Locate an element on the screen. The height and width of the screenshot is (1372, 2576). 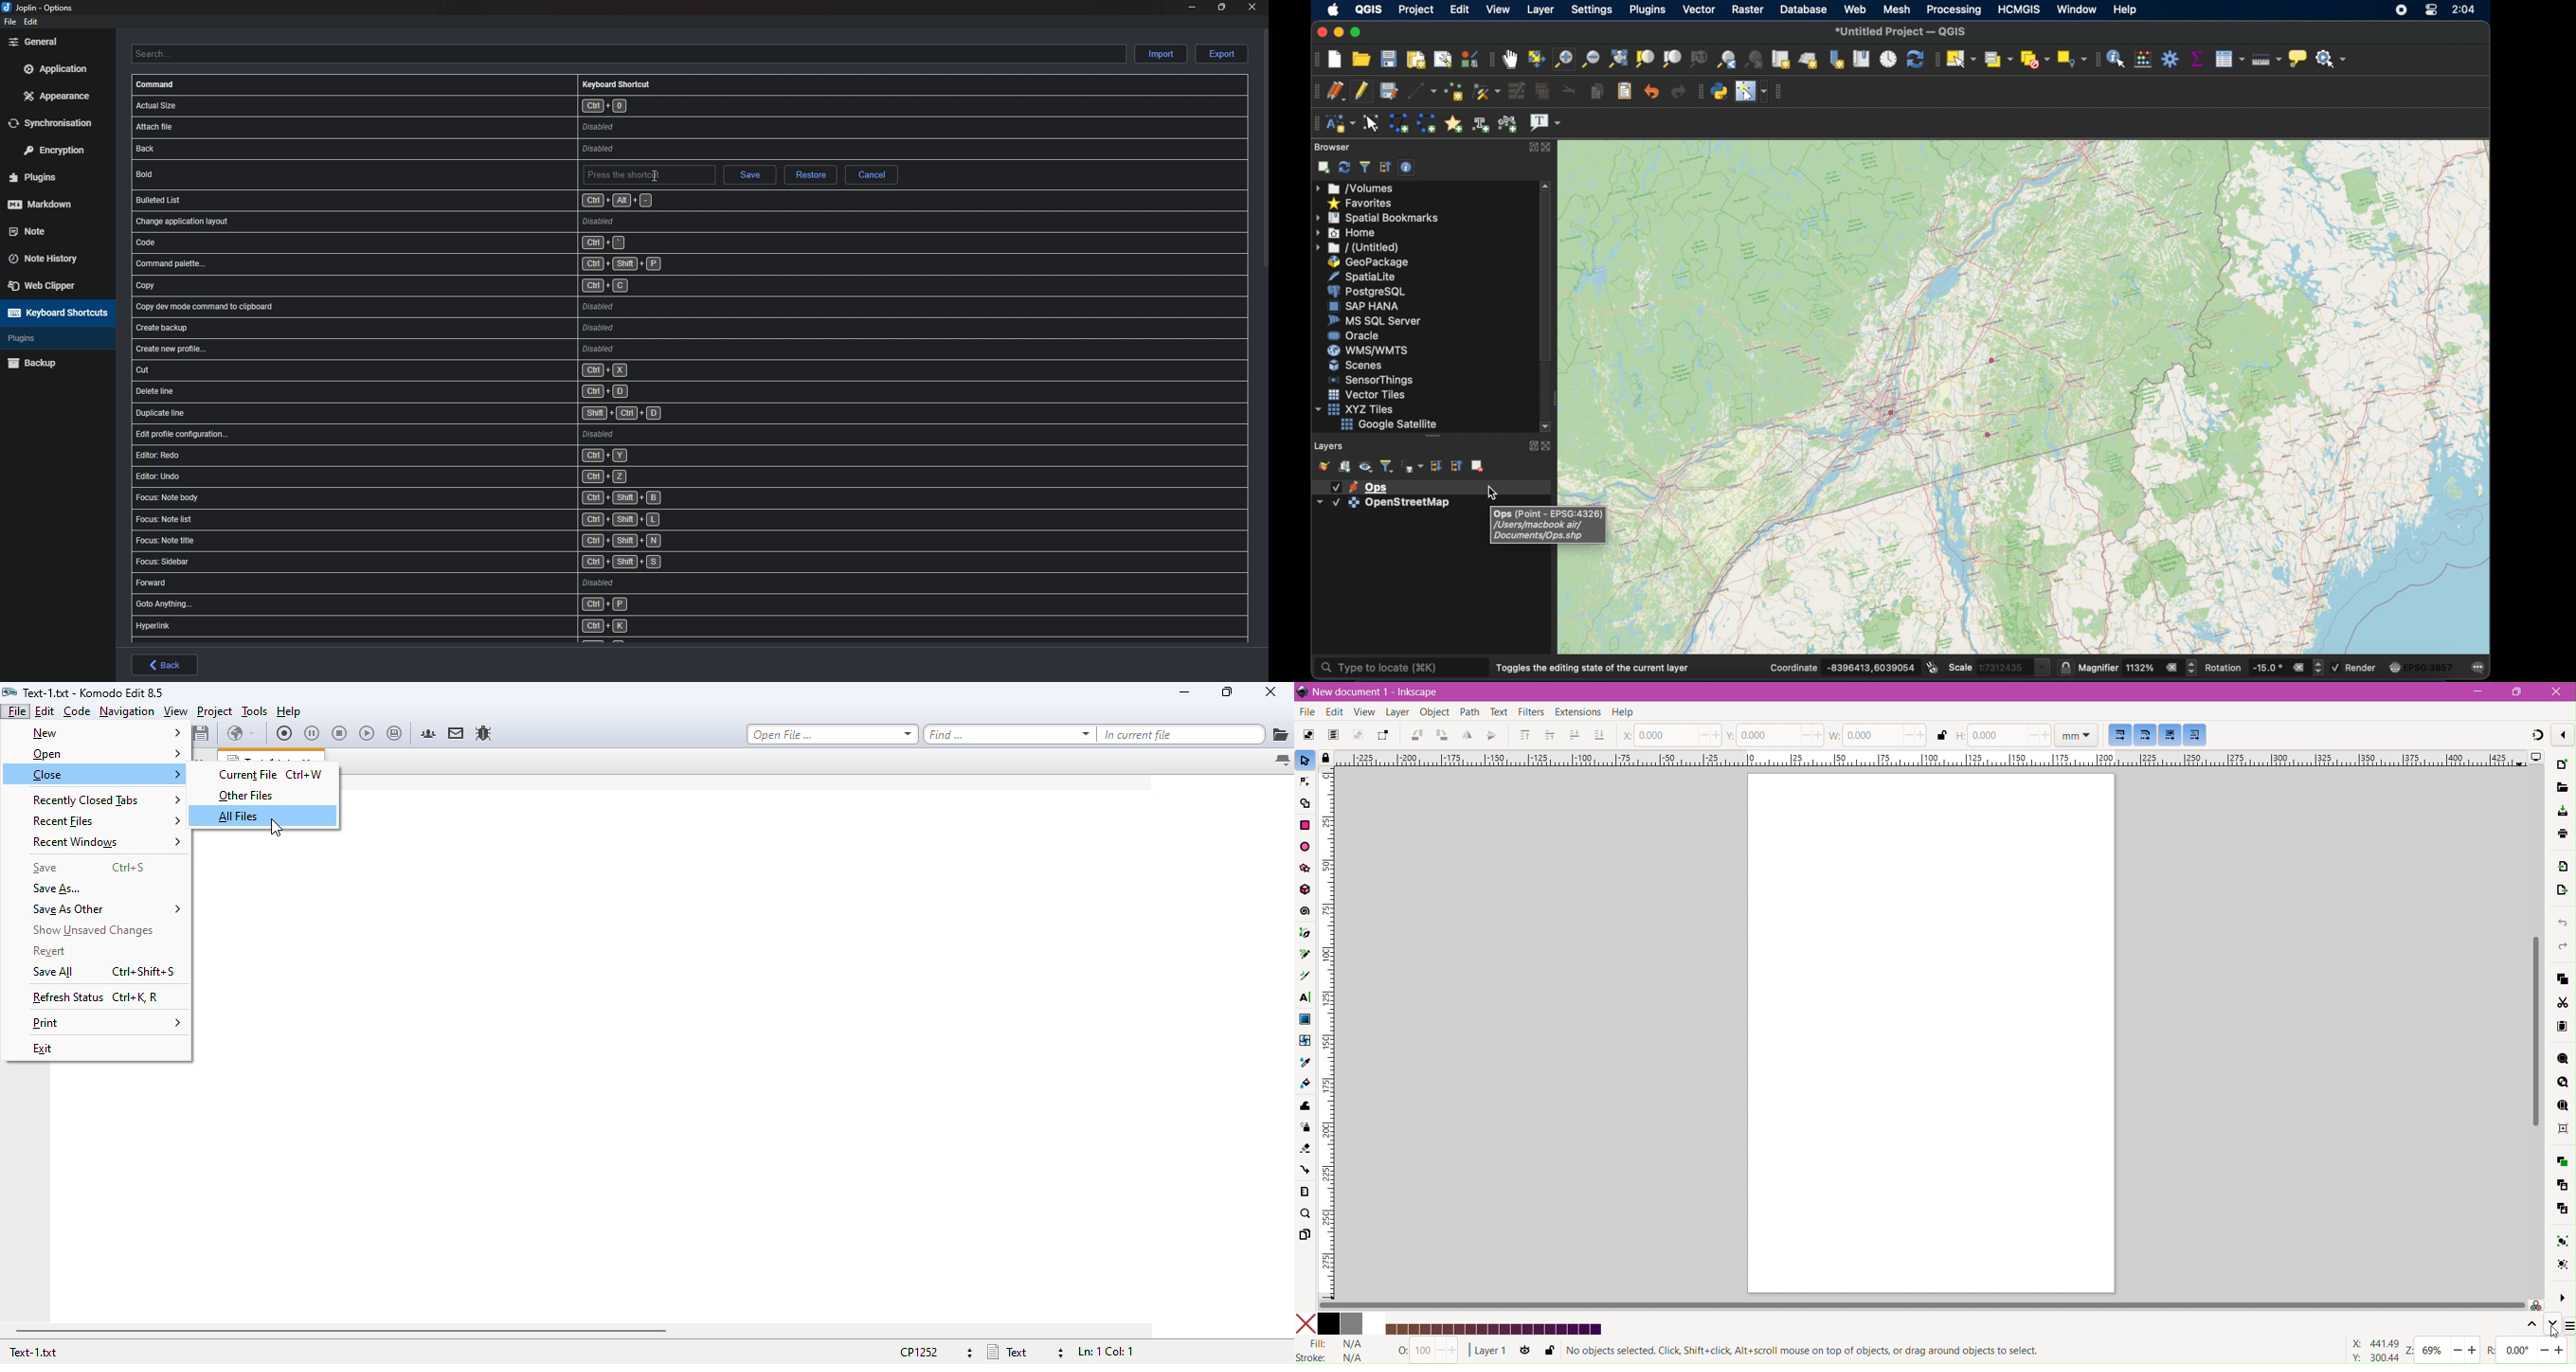
open street map is located at coordinates (1743, 500).